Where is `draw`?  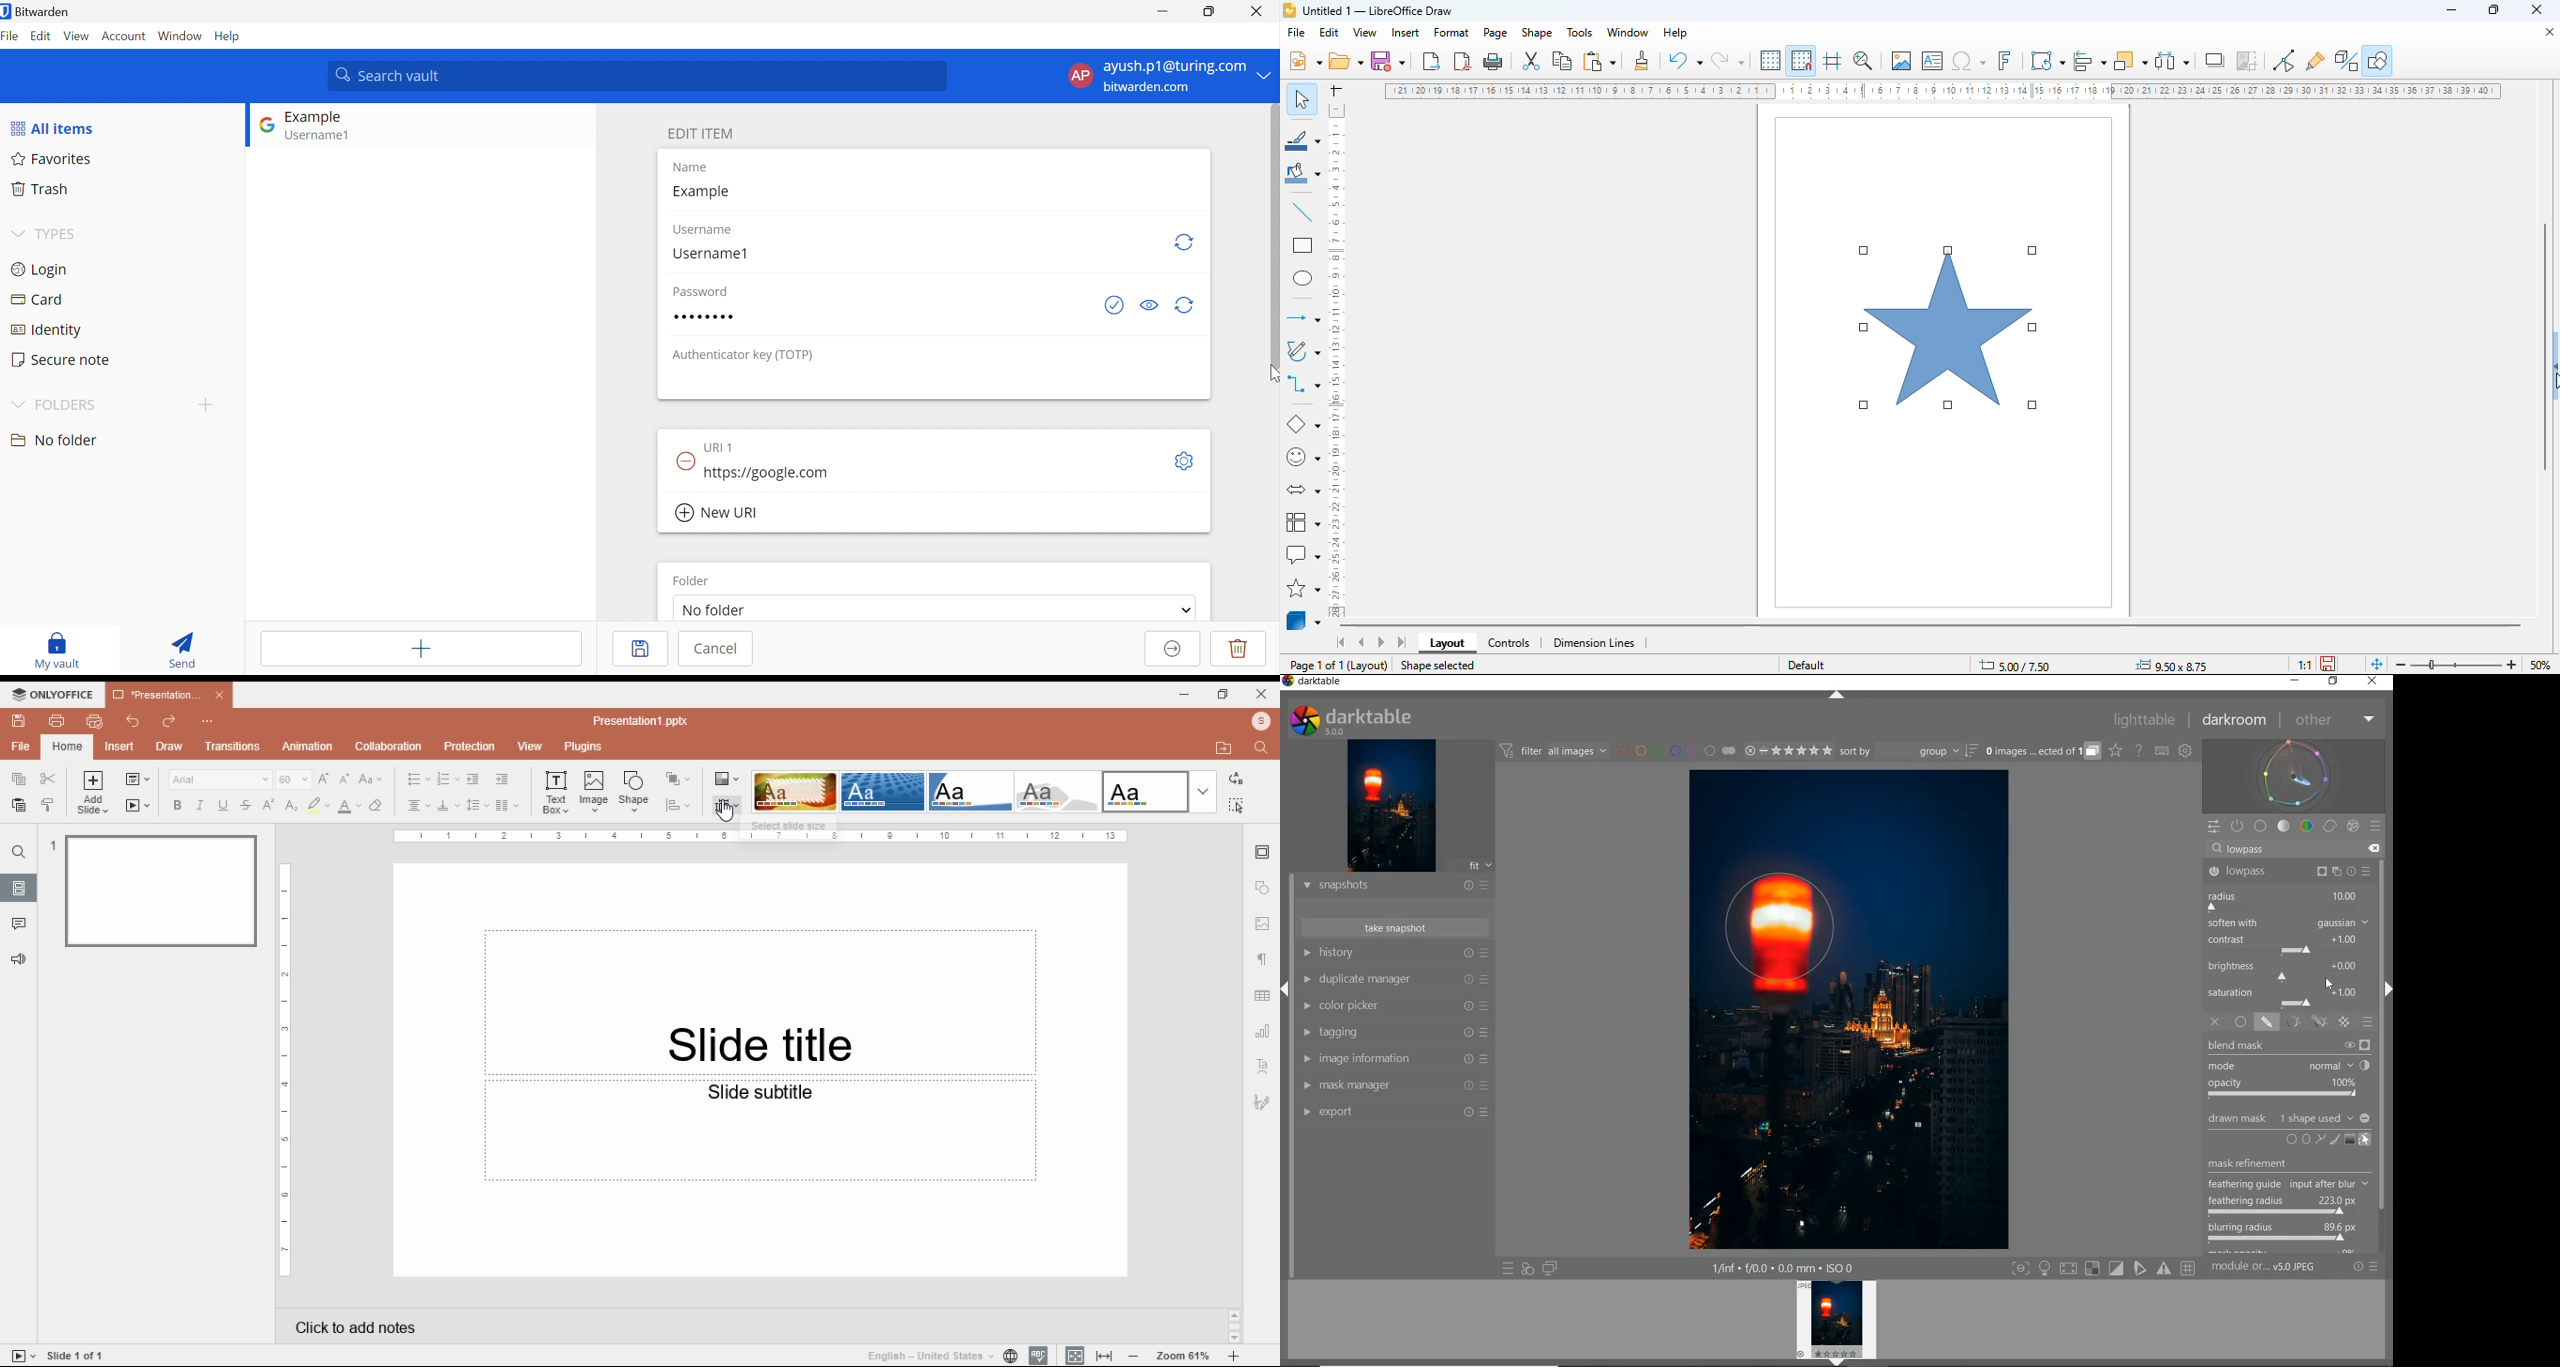
draw is located at coordinates (171, 746).